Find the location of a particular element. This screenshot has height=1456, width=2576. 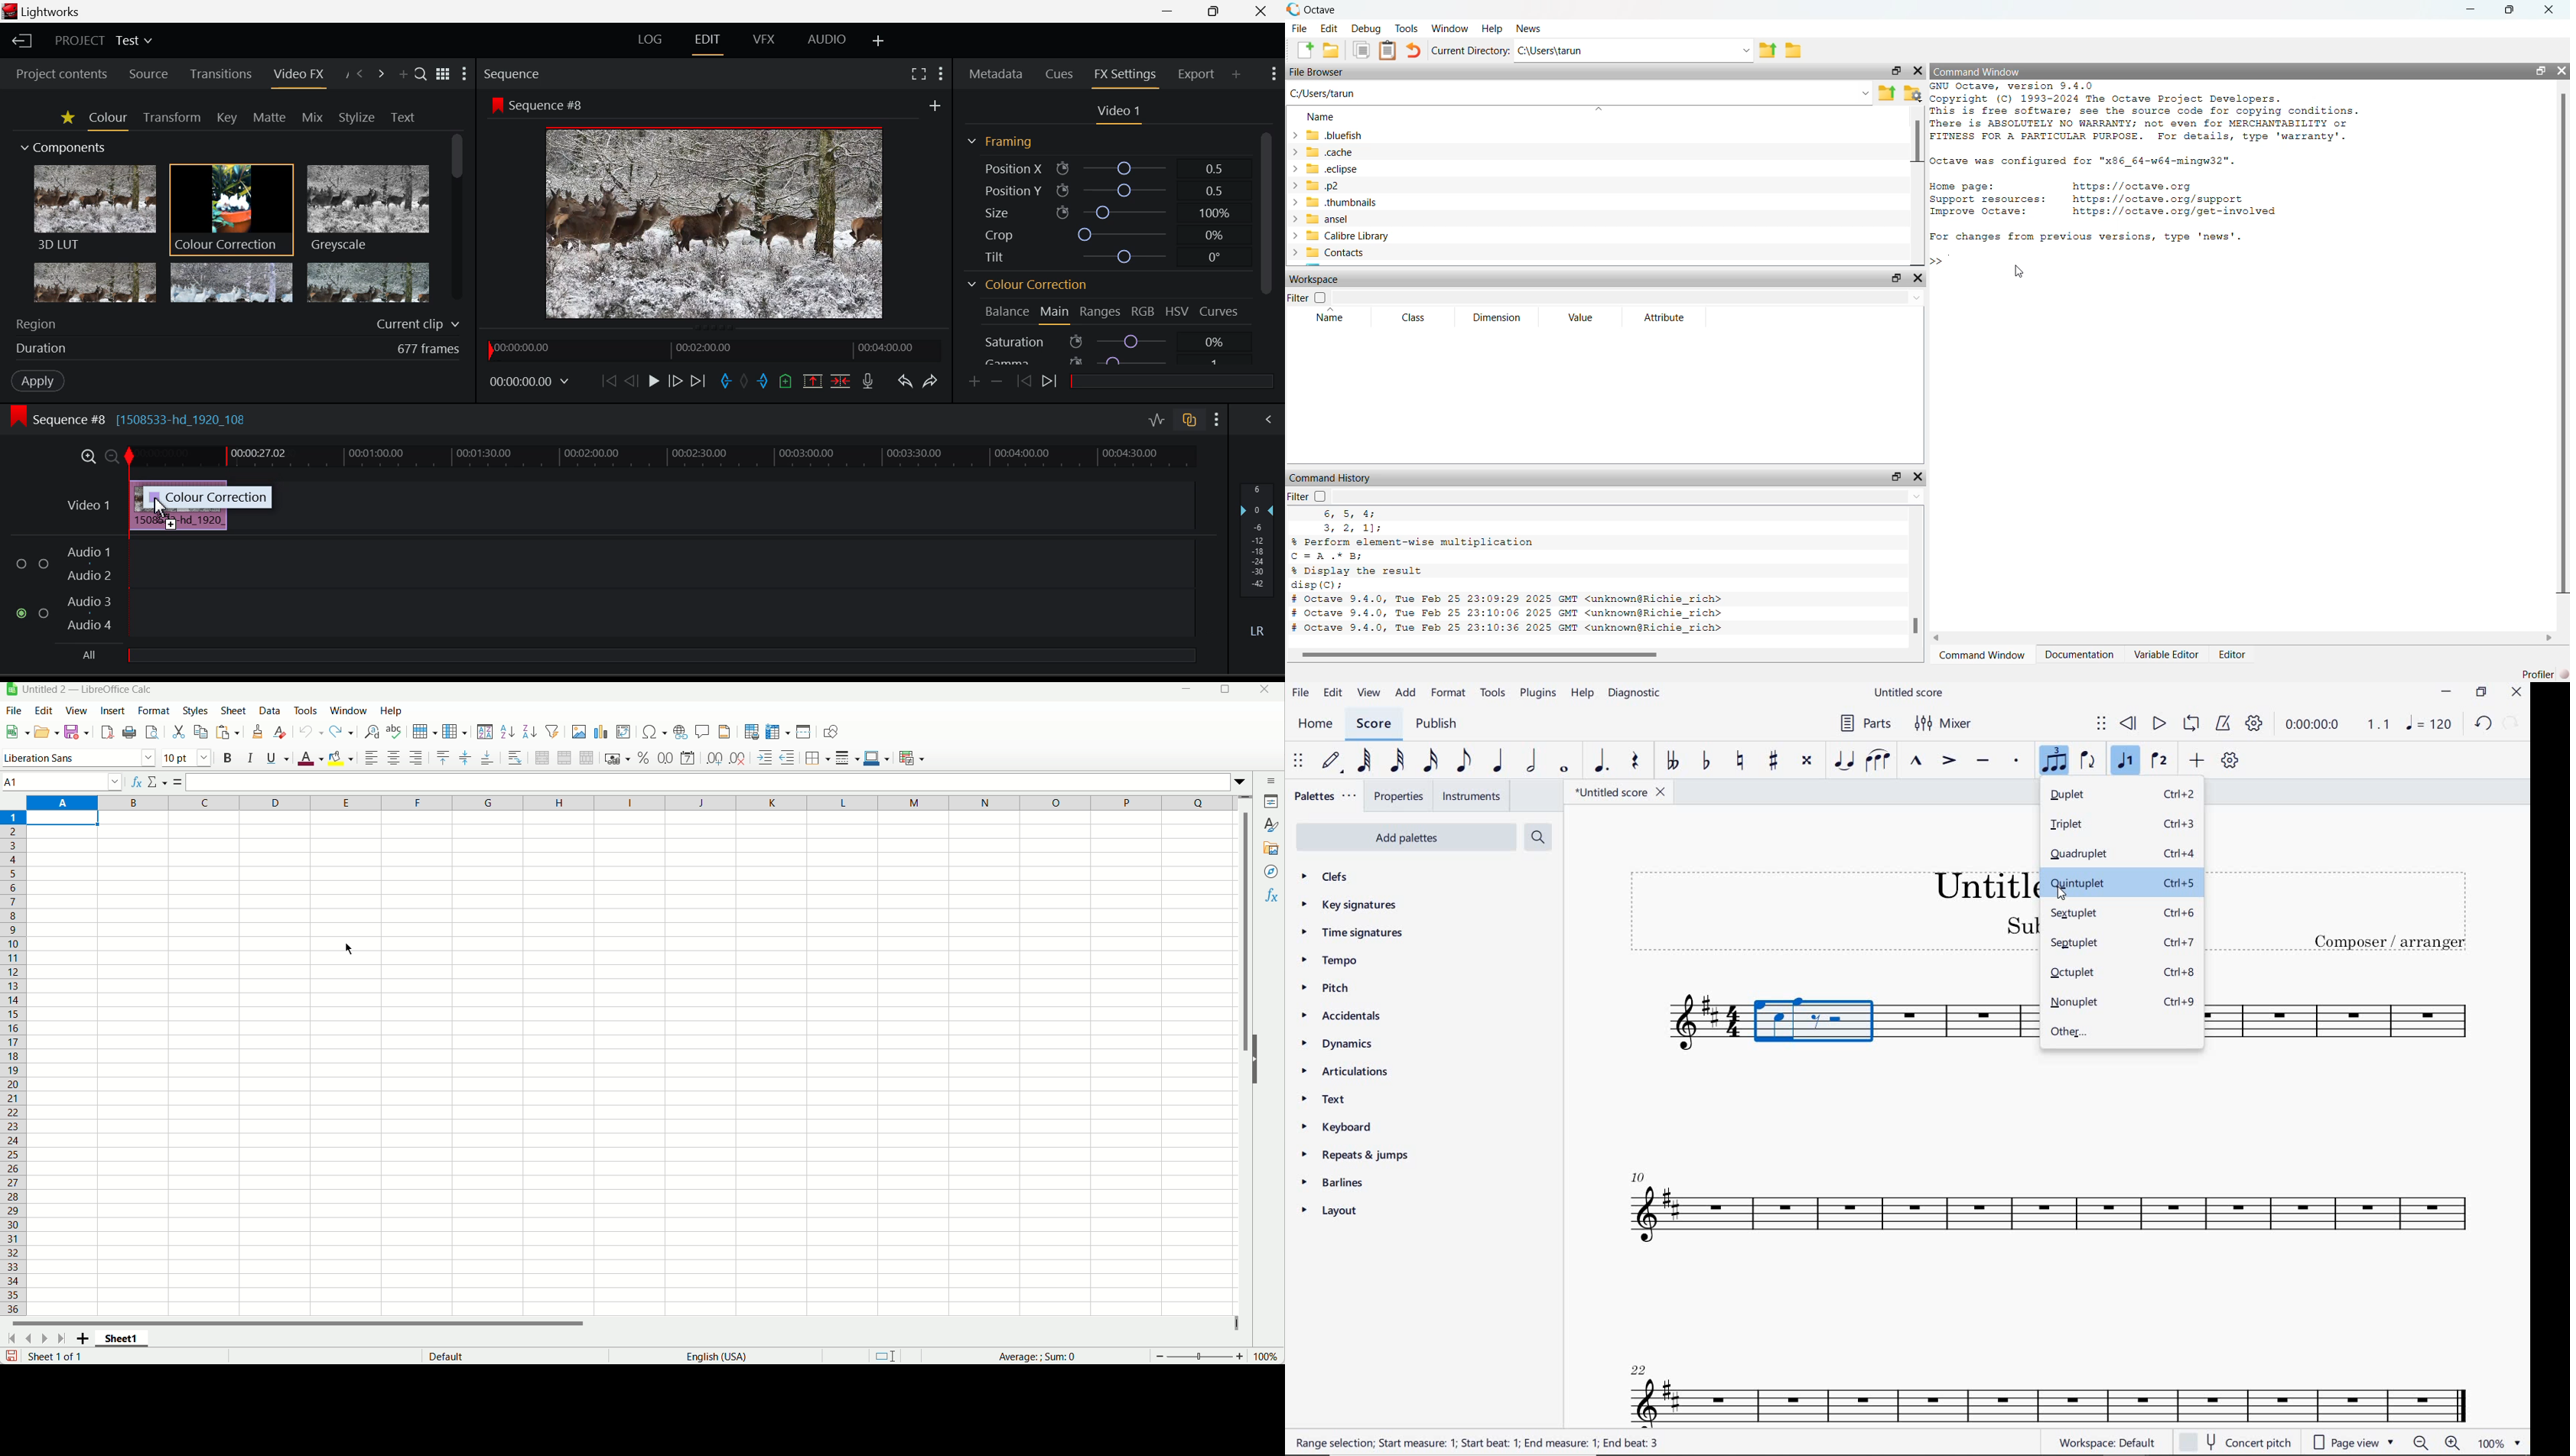

Clone formatting is located at coordinates (258, 731).